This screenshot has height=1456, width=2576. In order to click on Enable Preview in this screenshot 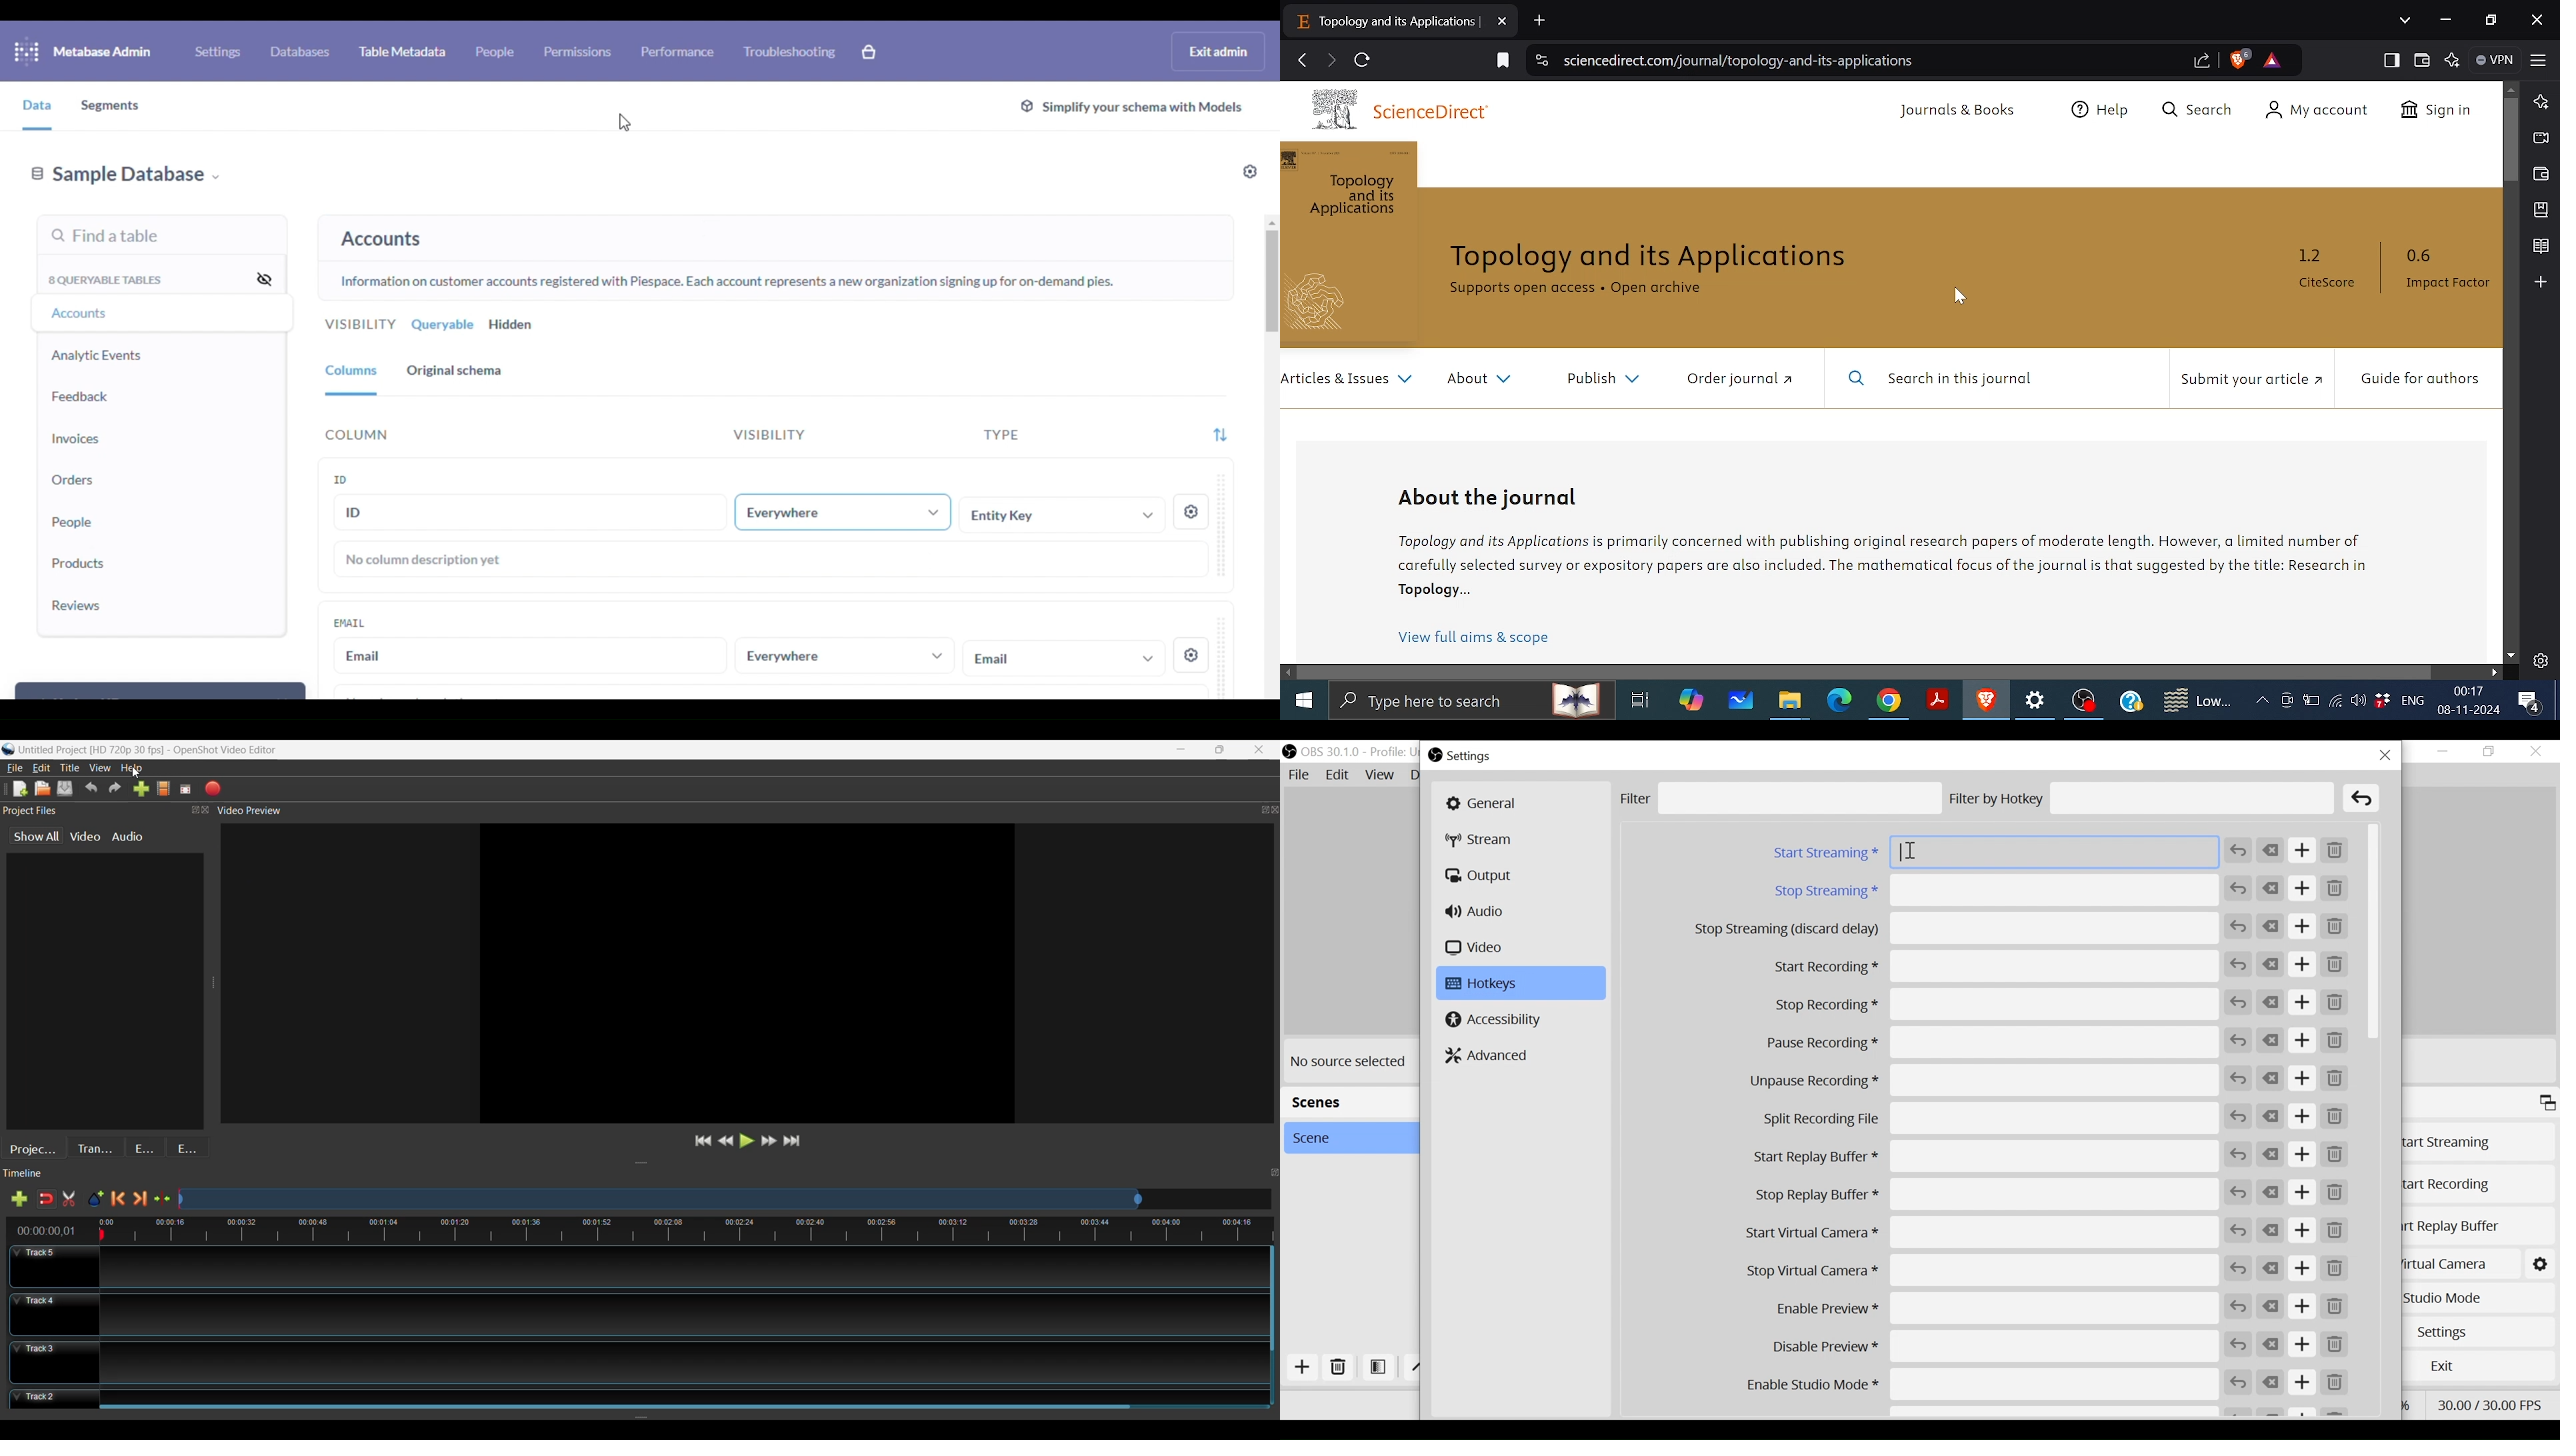, I will do `click(1981, 1308)`.